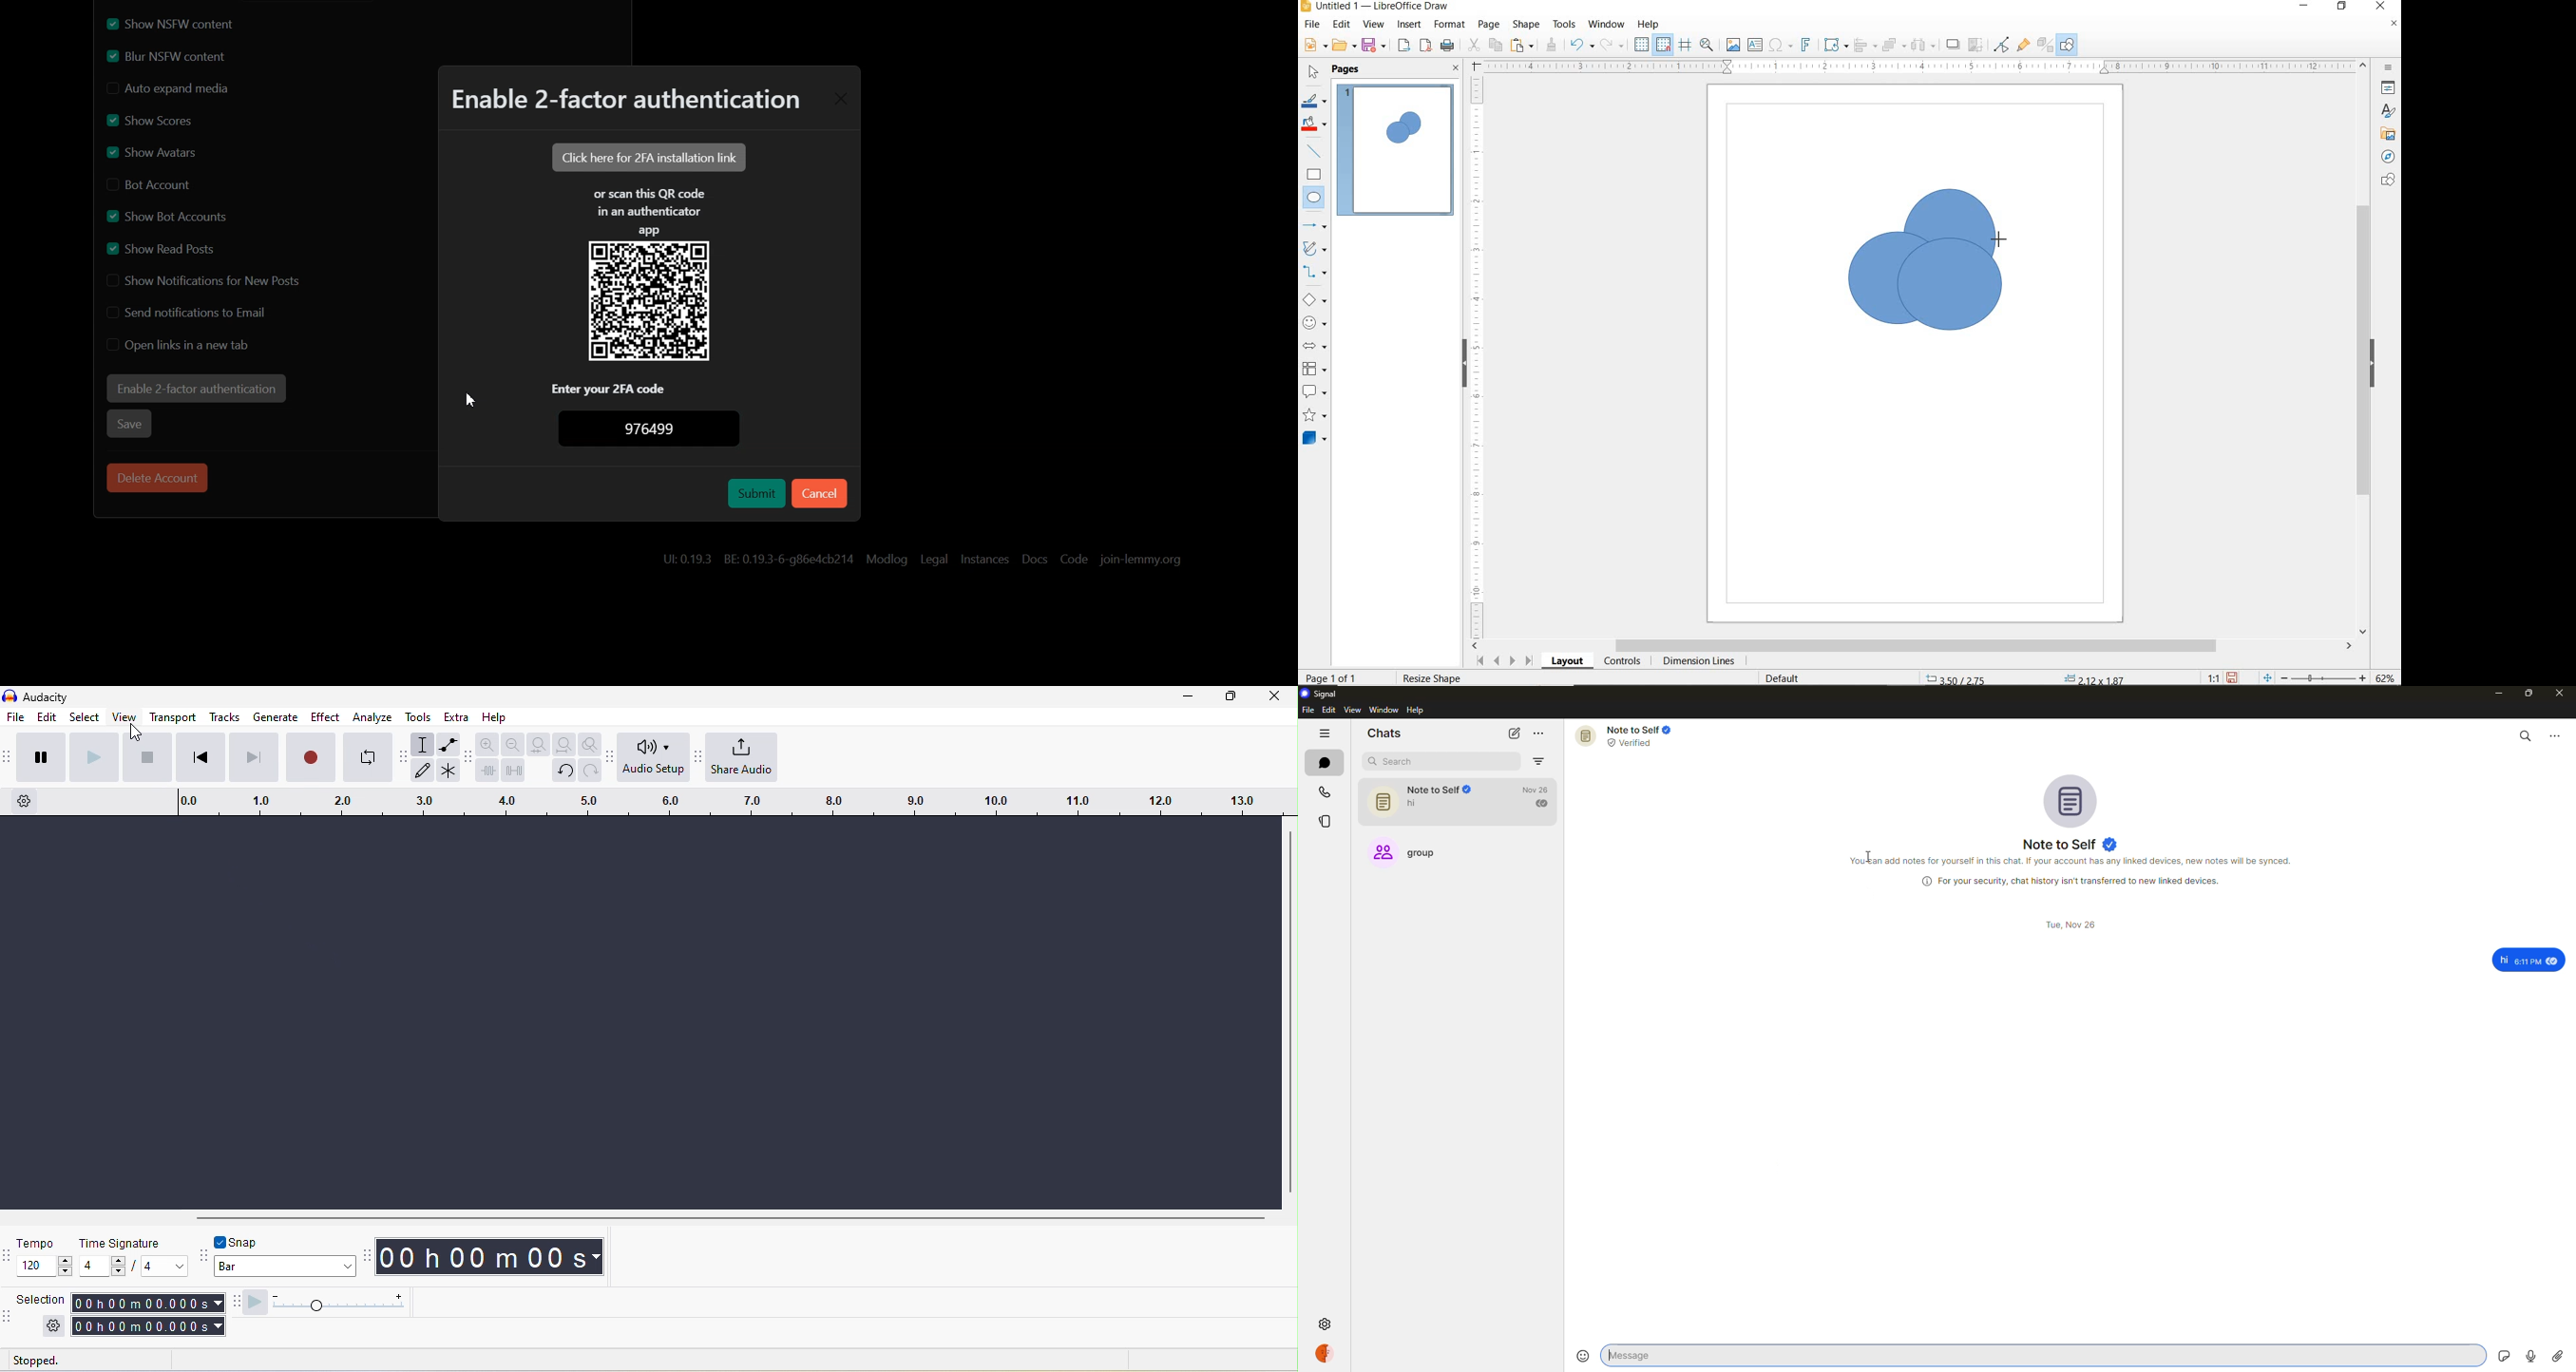  I want to click on SCALE FACTOR, so click(2207, 677).